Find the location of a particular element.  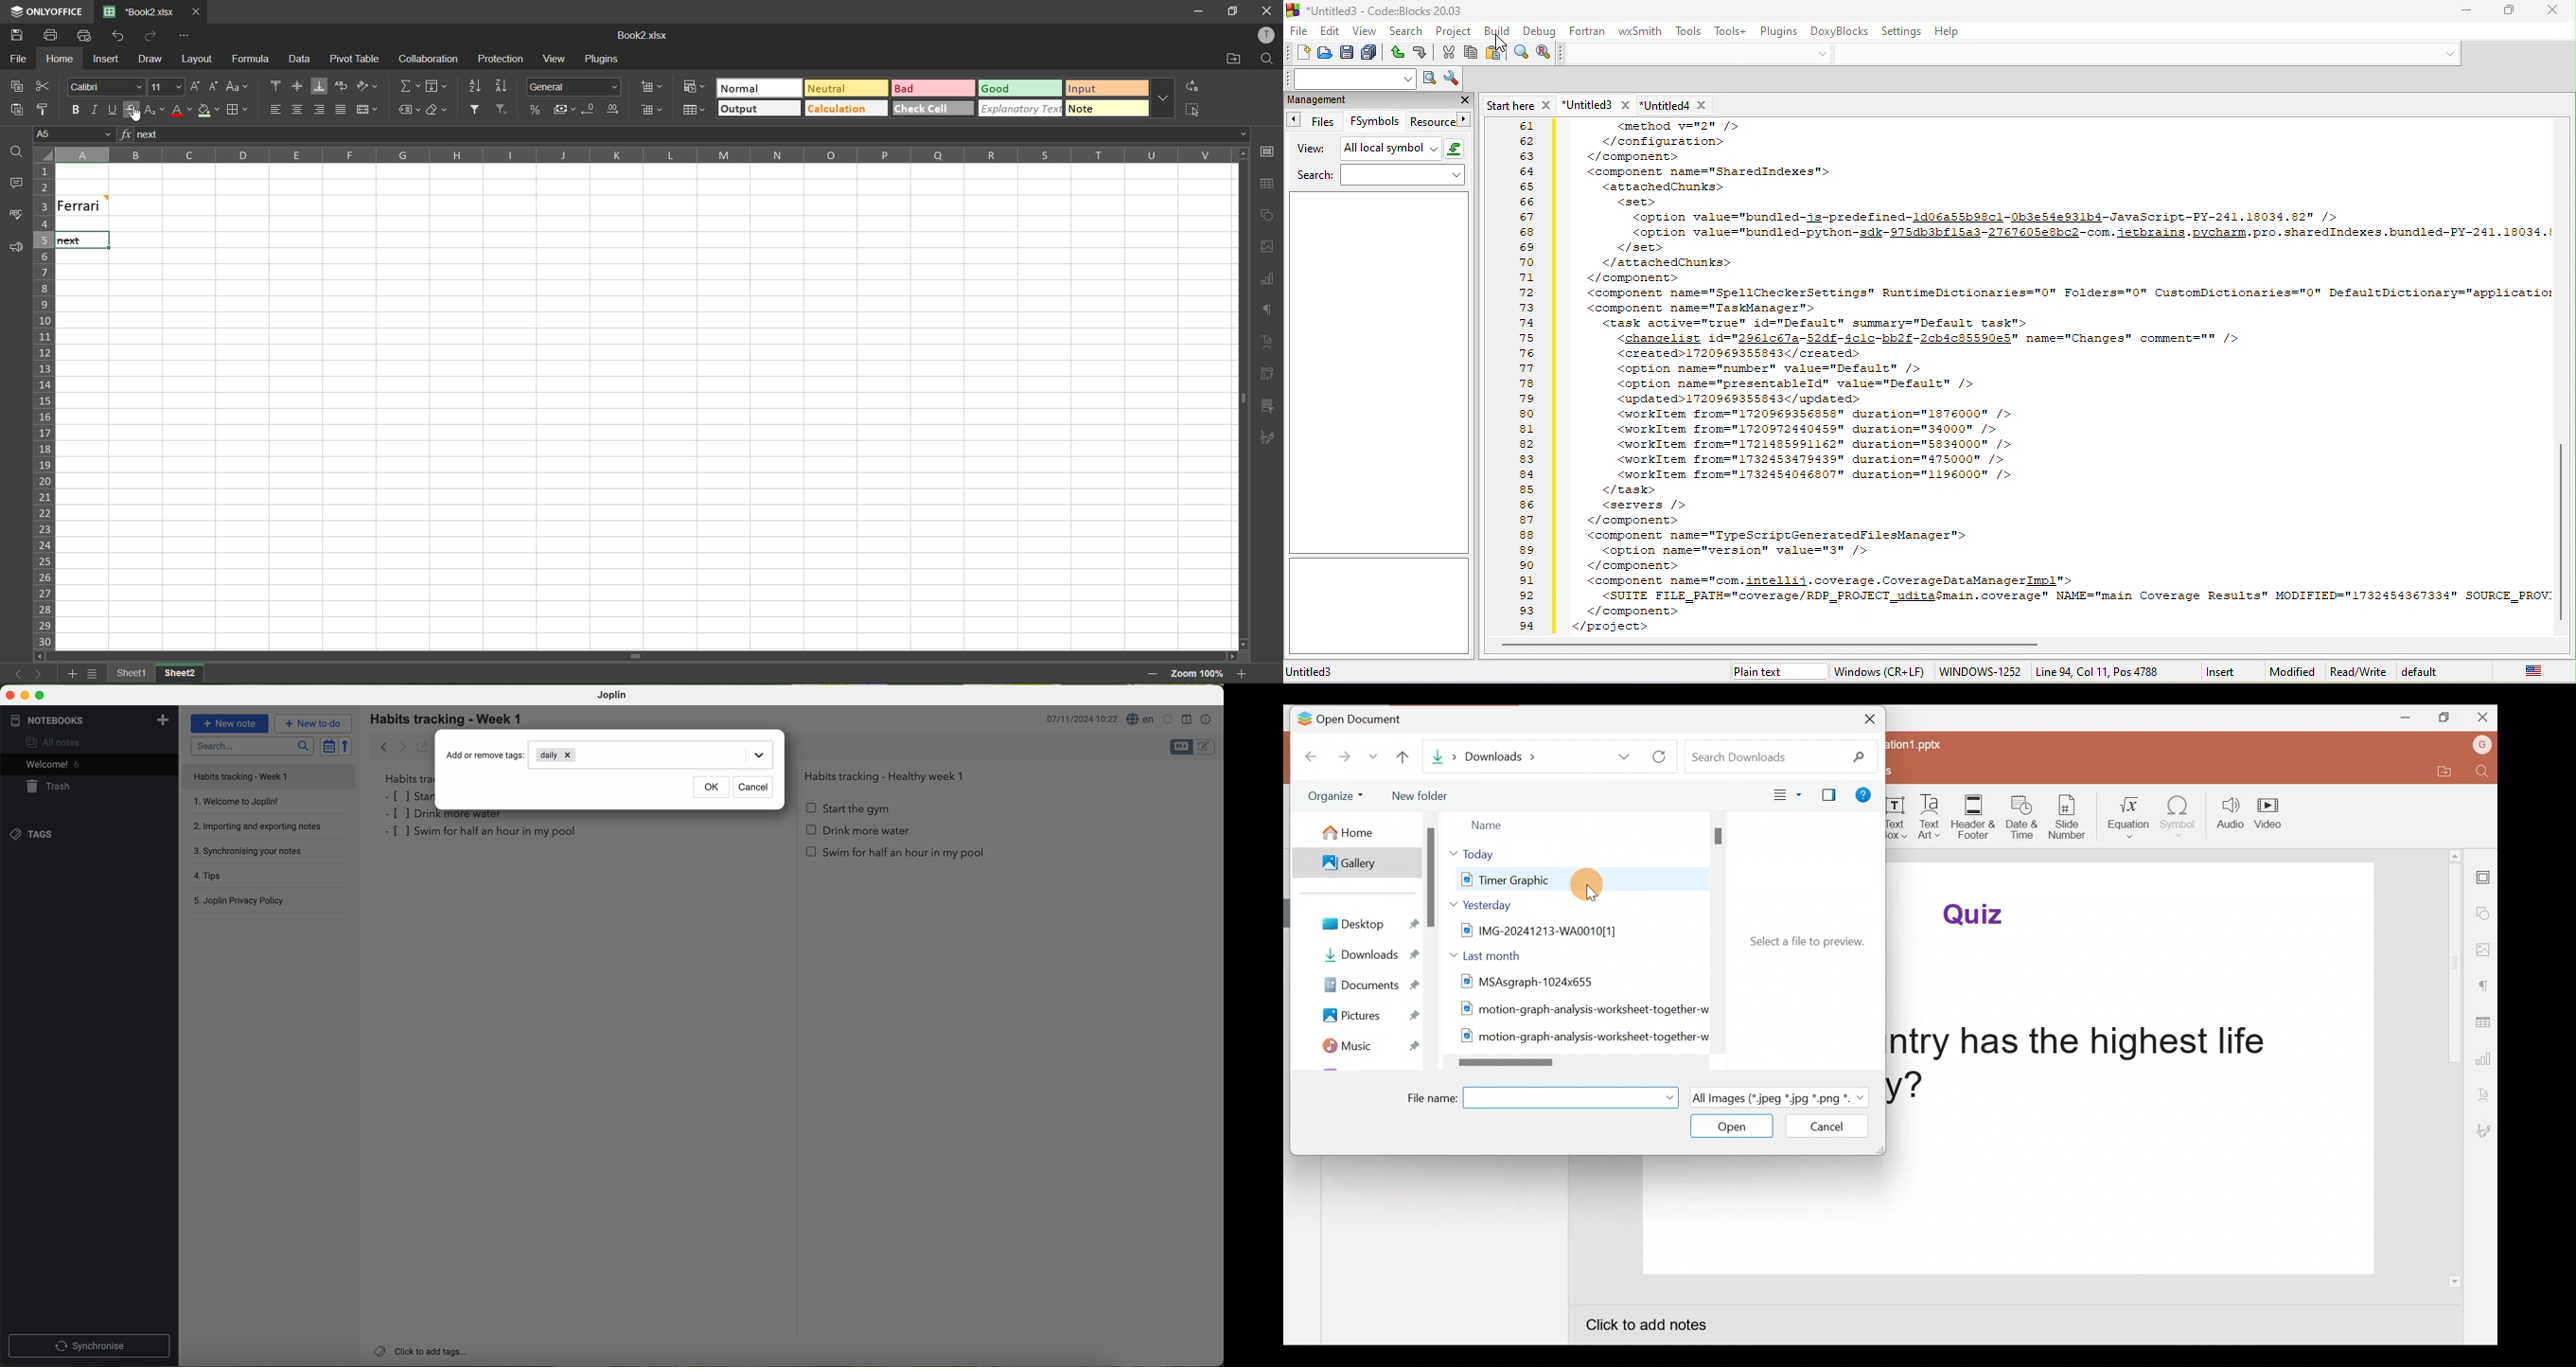

save is located at coordinates (16, 35).